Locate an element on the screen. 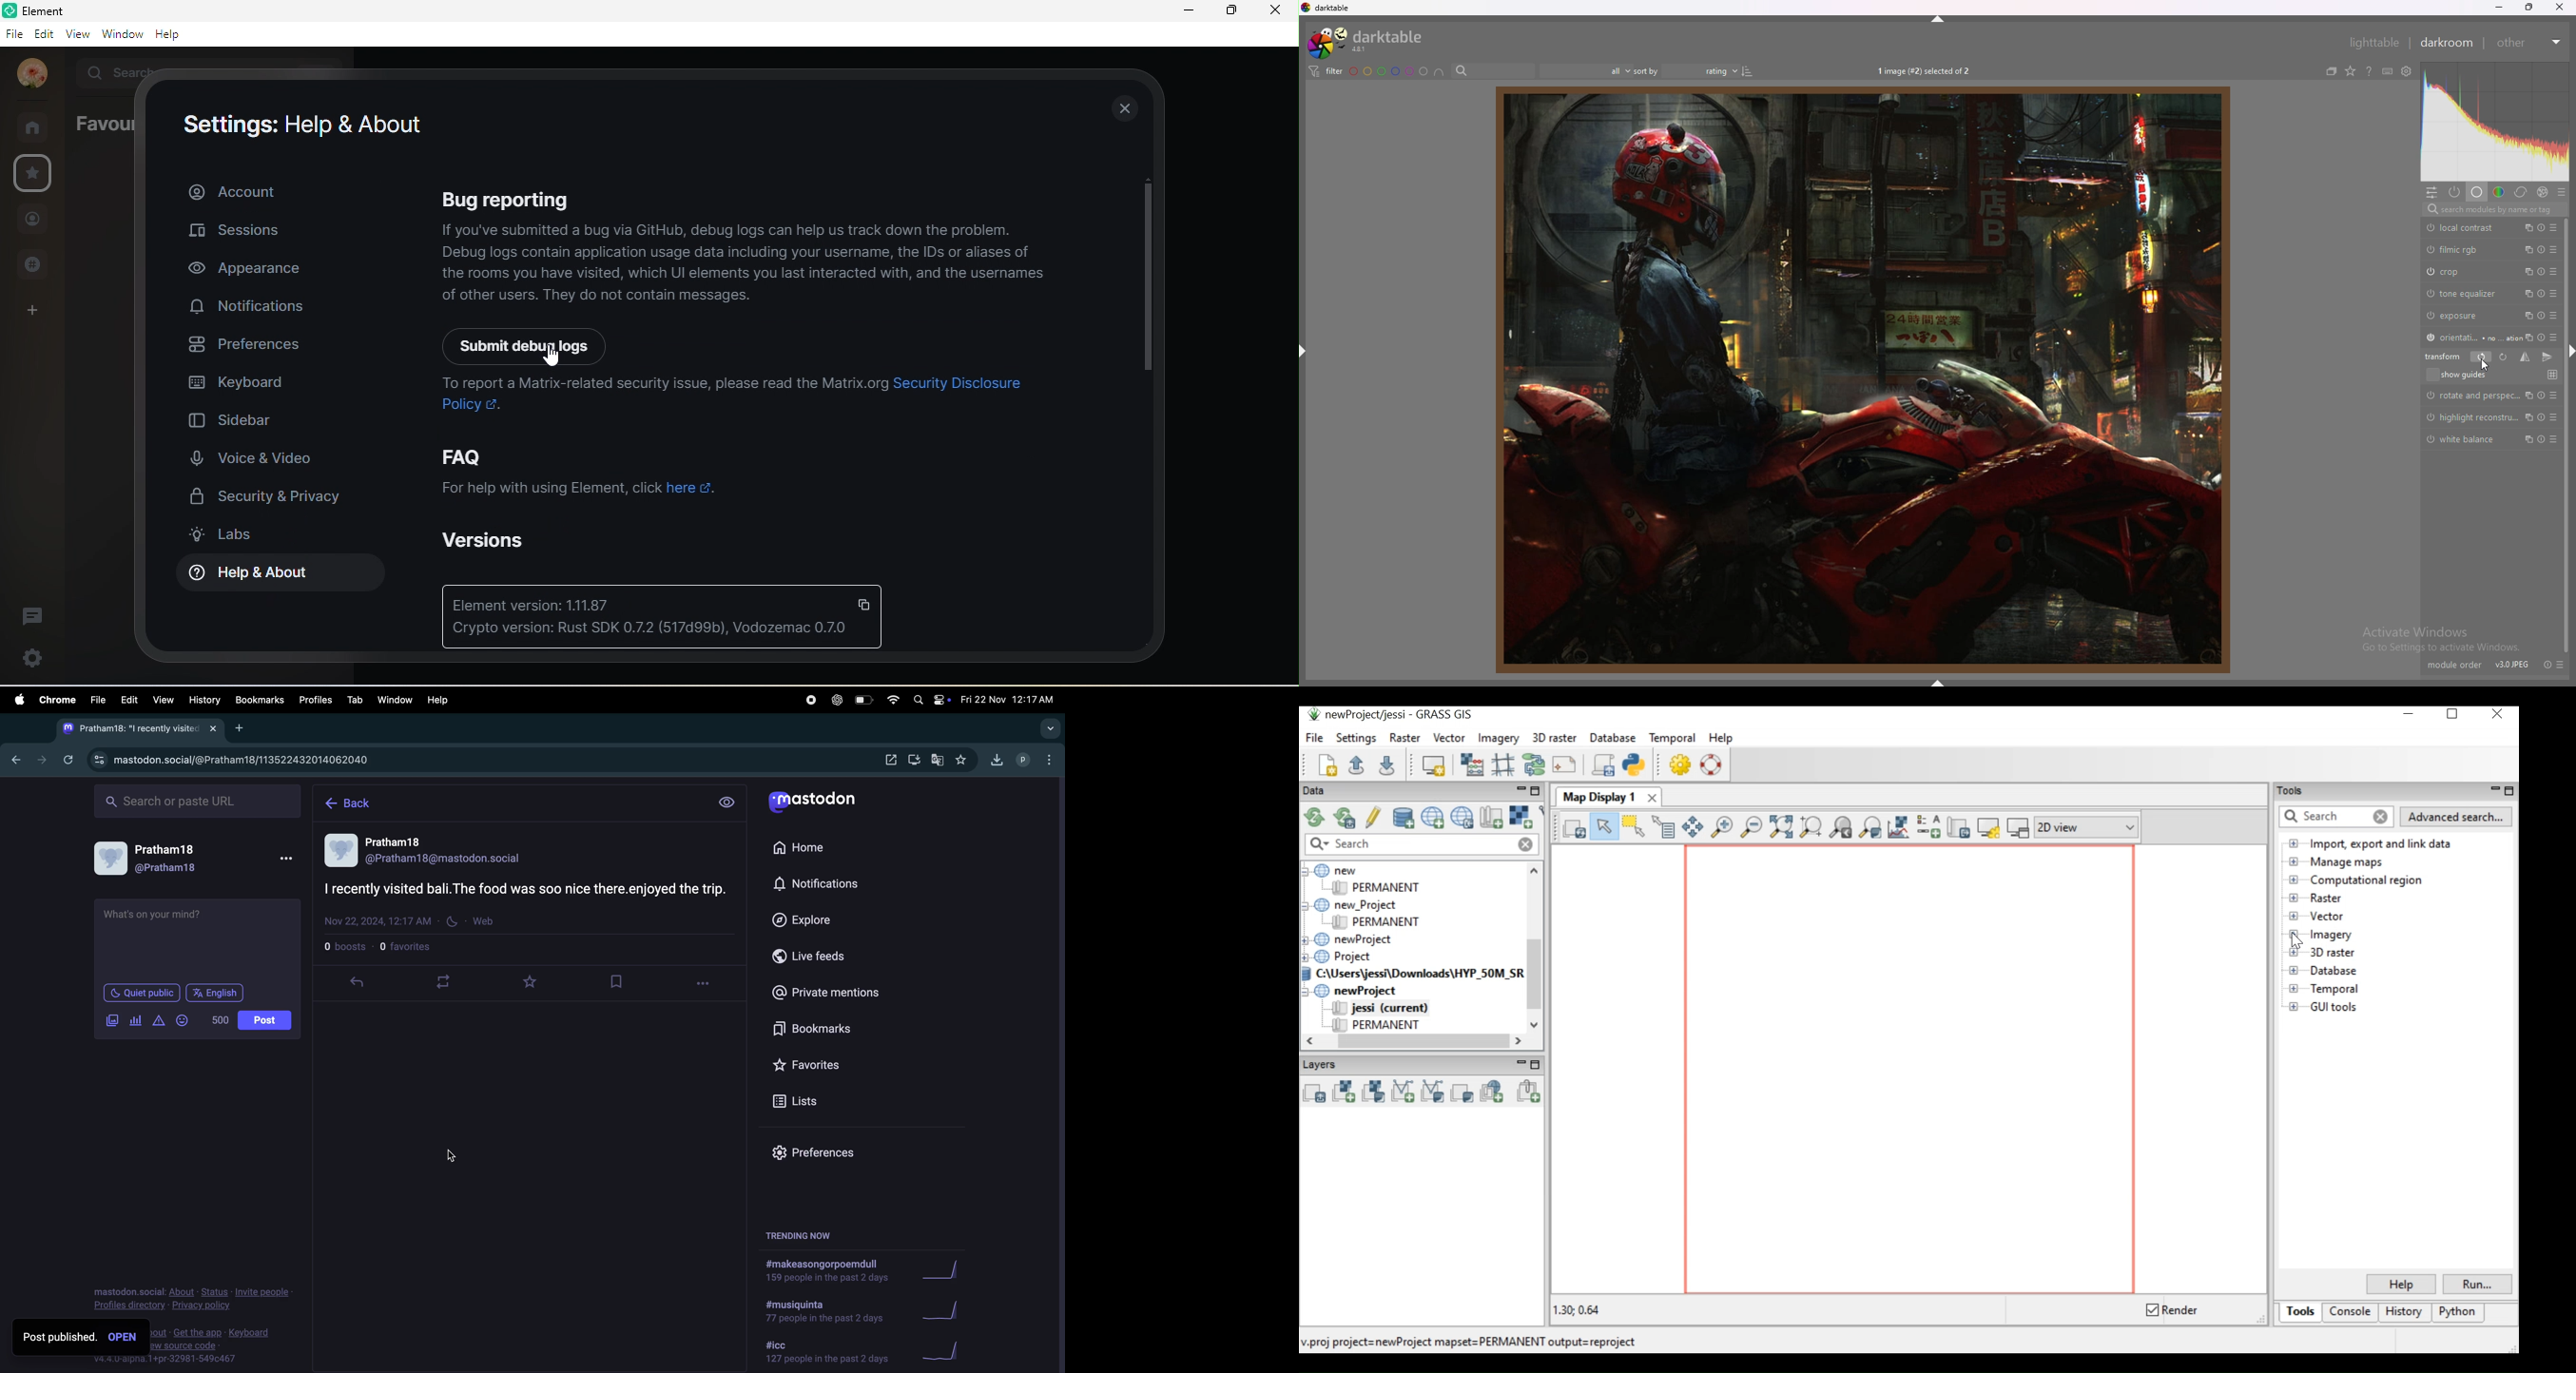 The image size is (2576, 1400). reply is located at coordinates (361, 984).